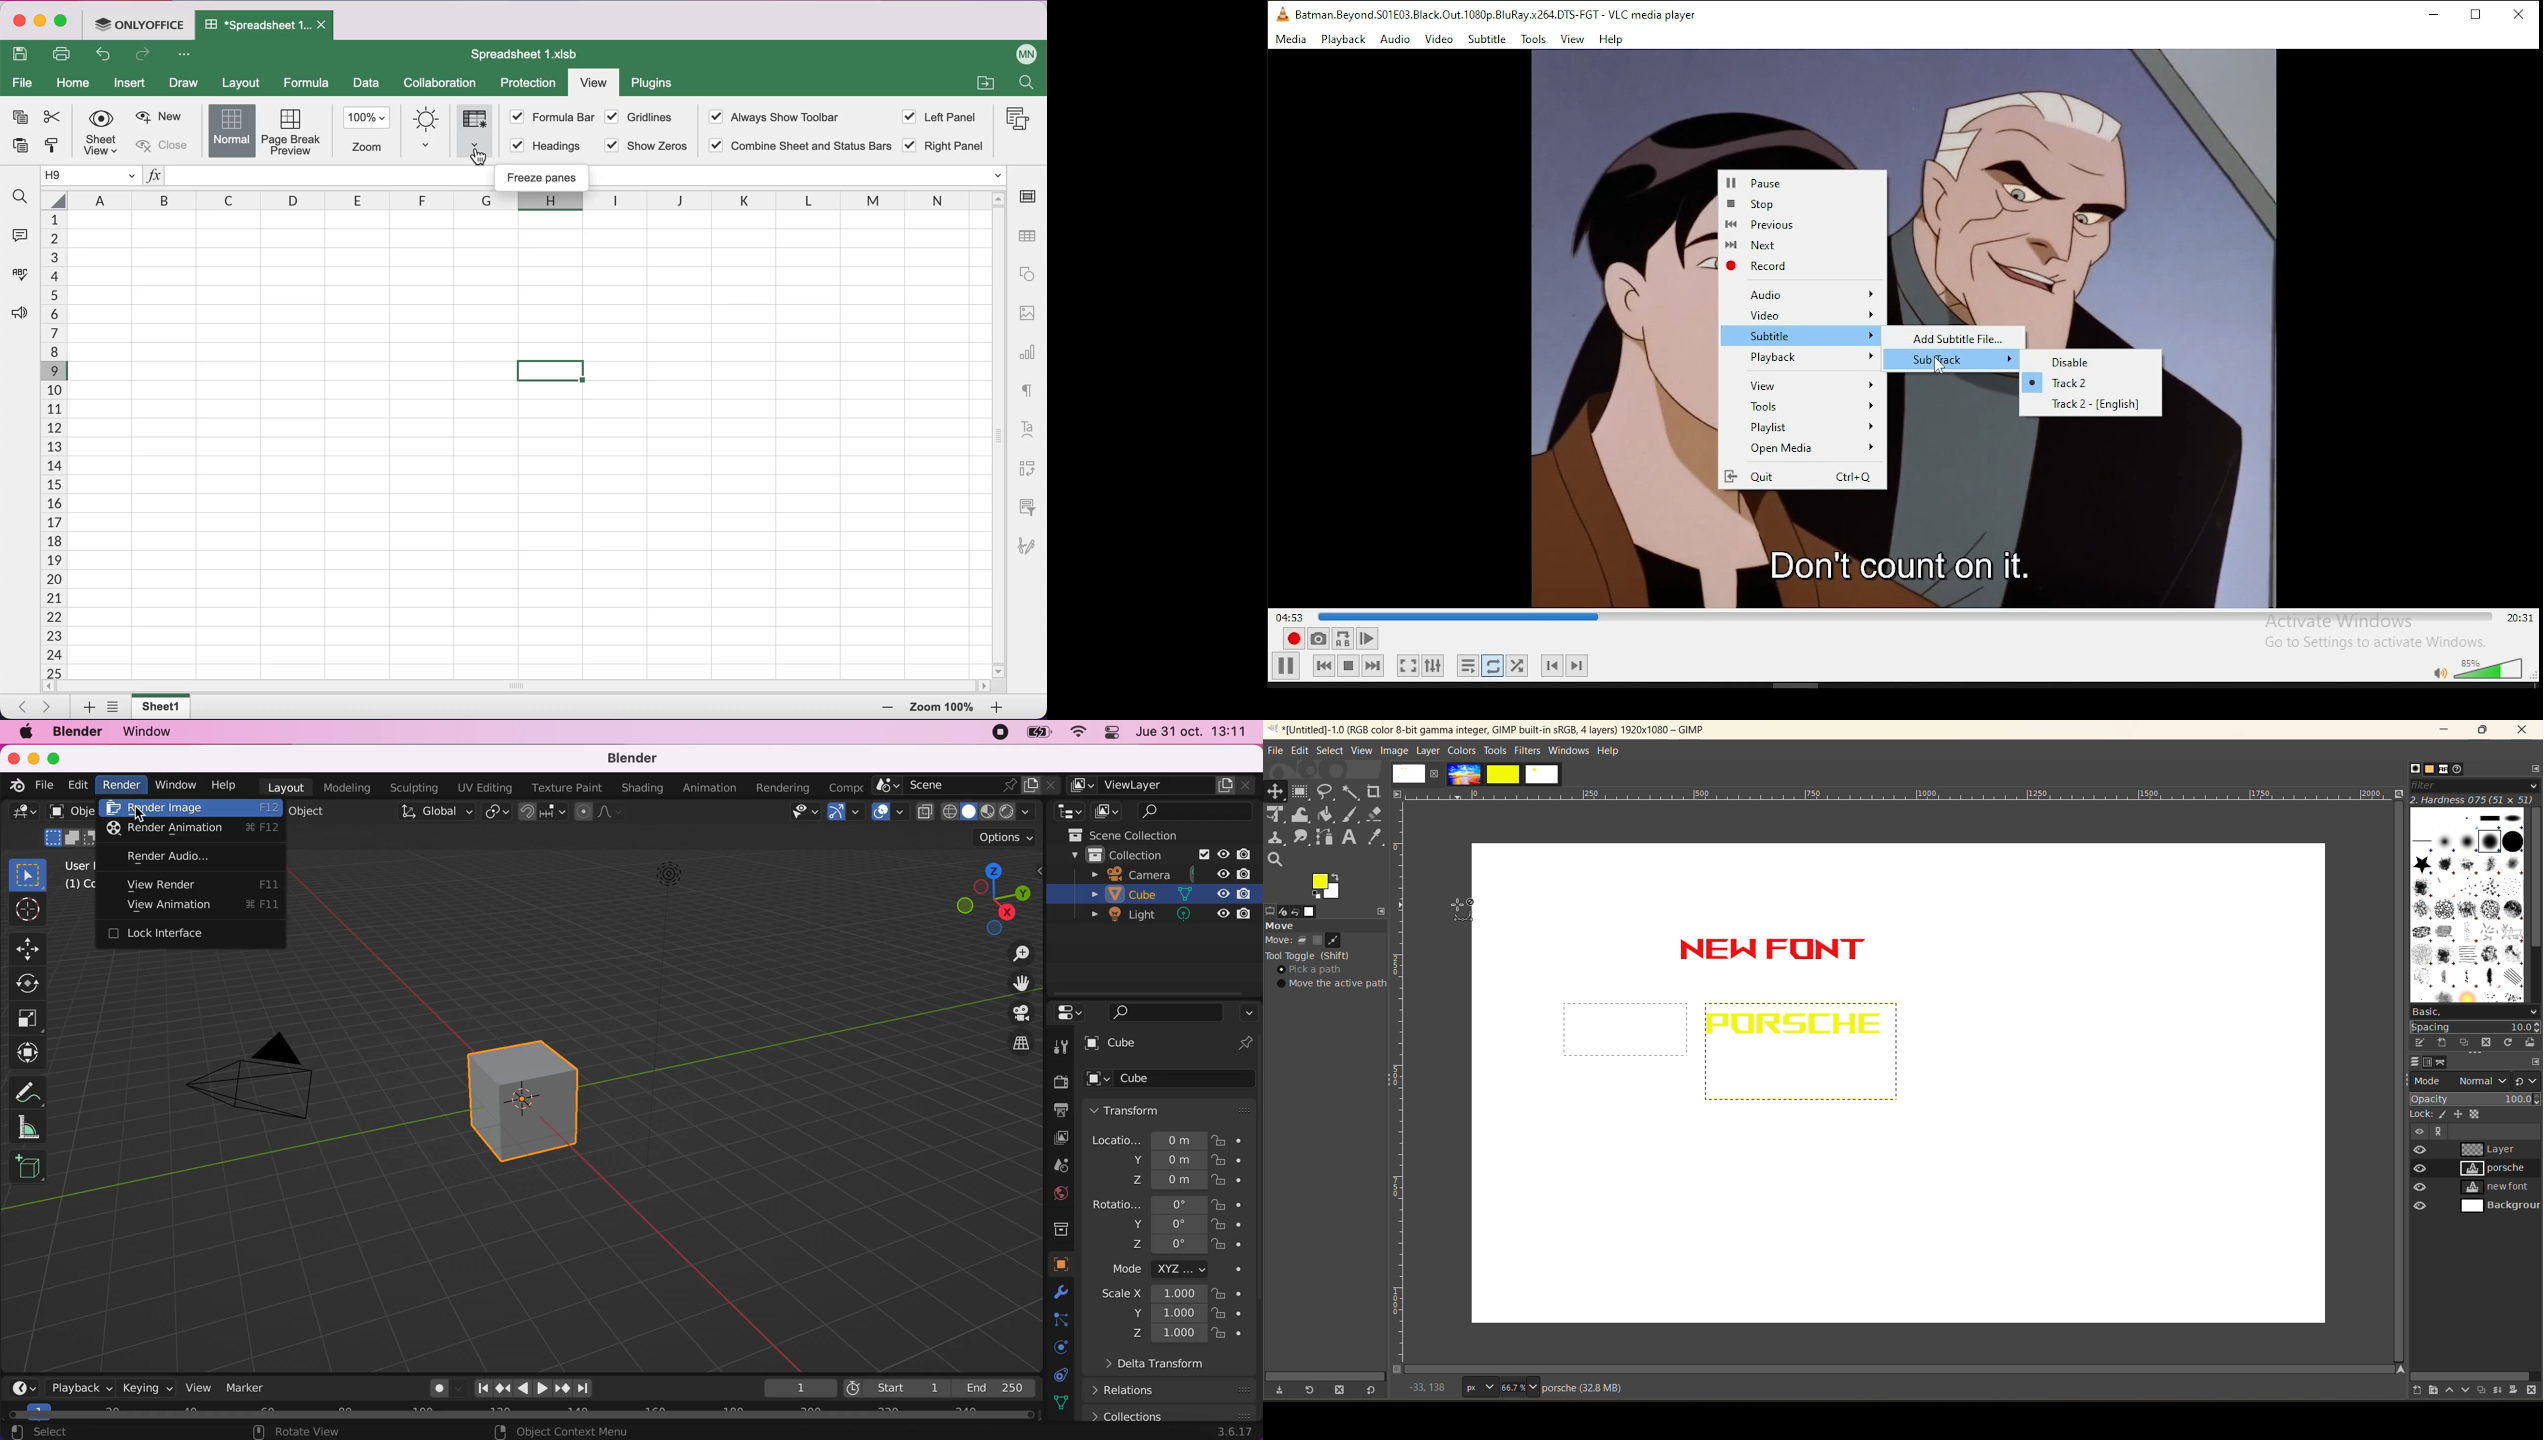  Describe the element at coordinates (1026, 278) in the screenshot. I see `shape` at that location.